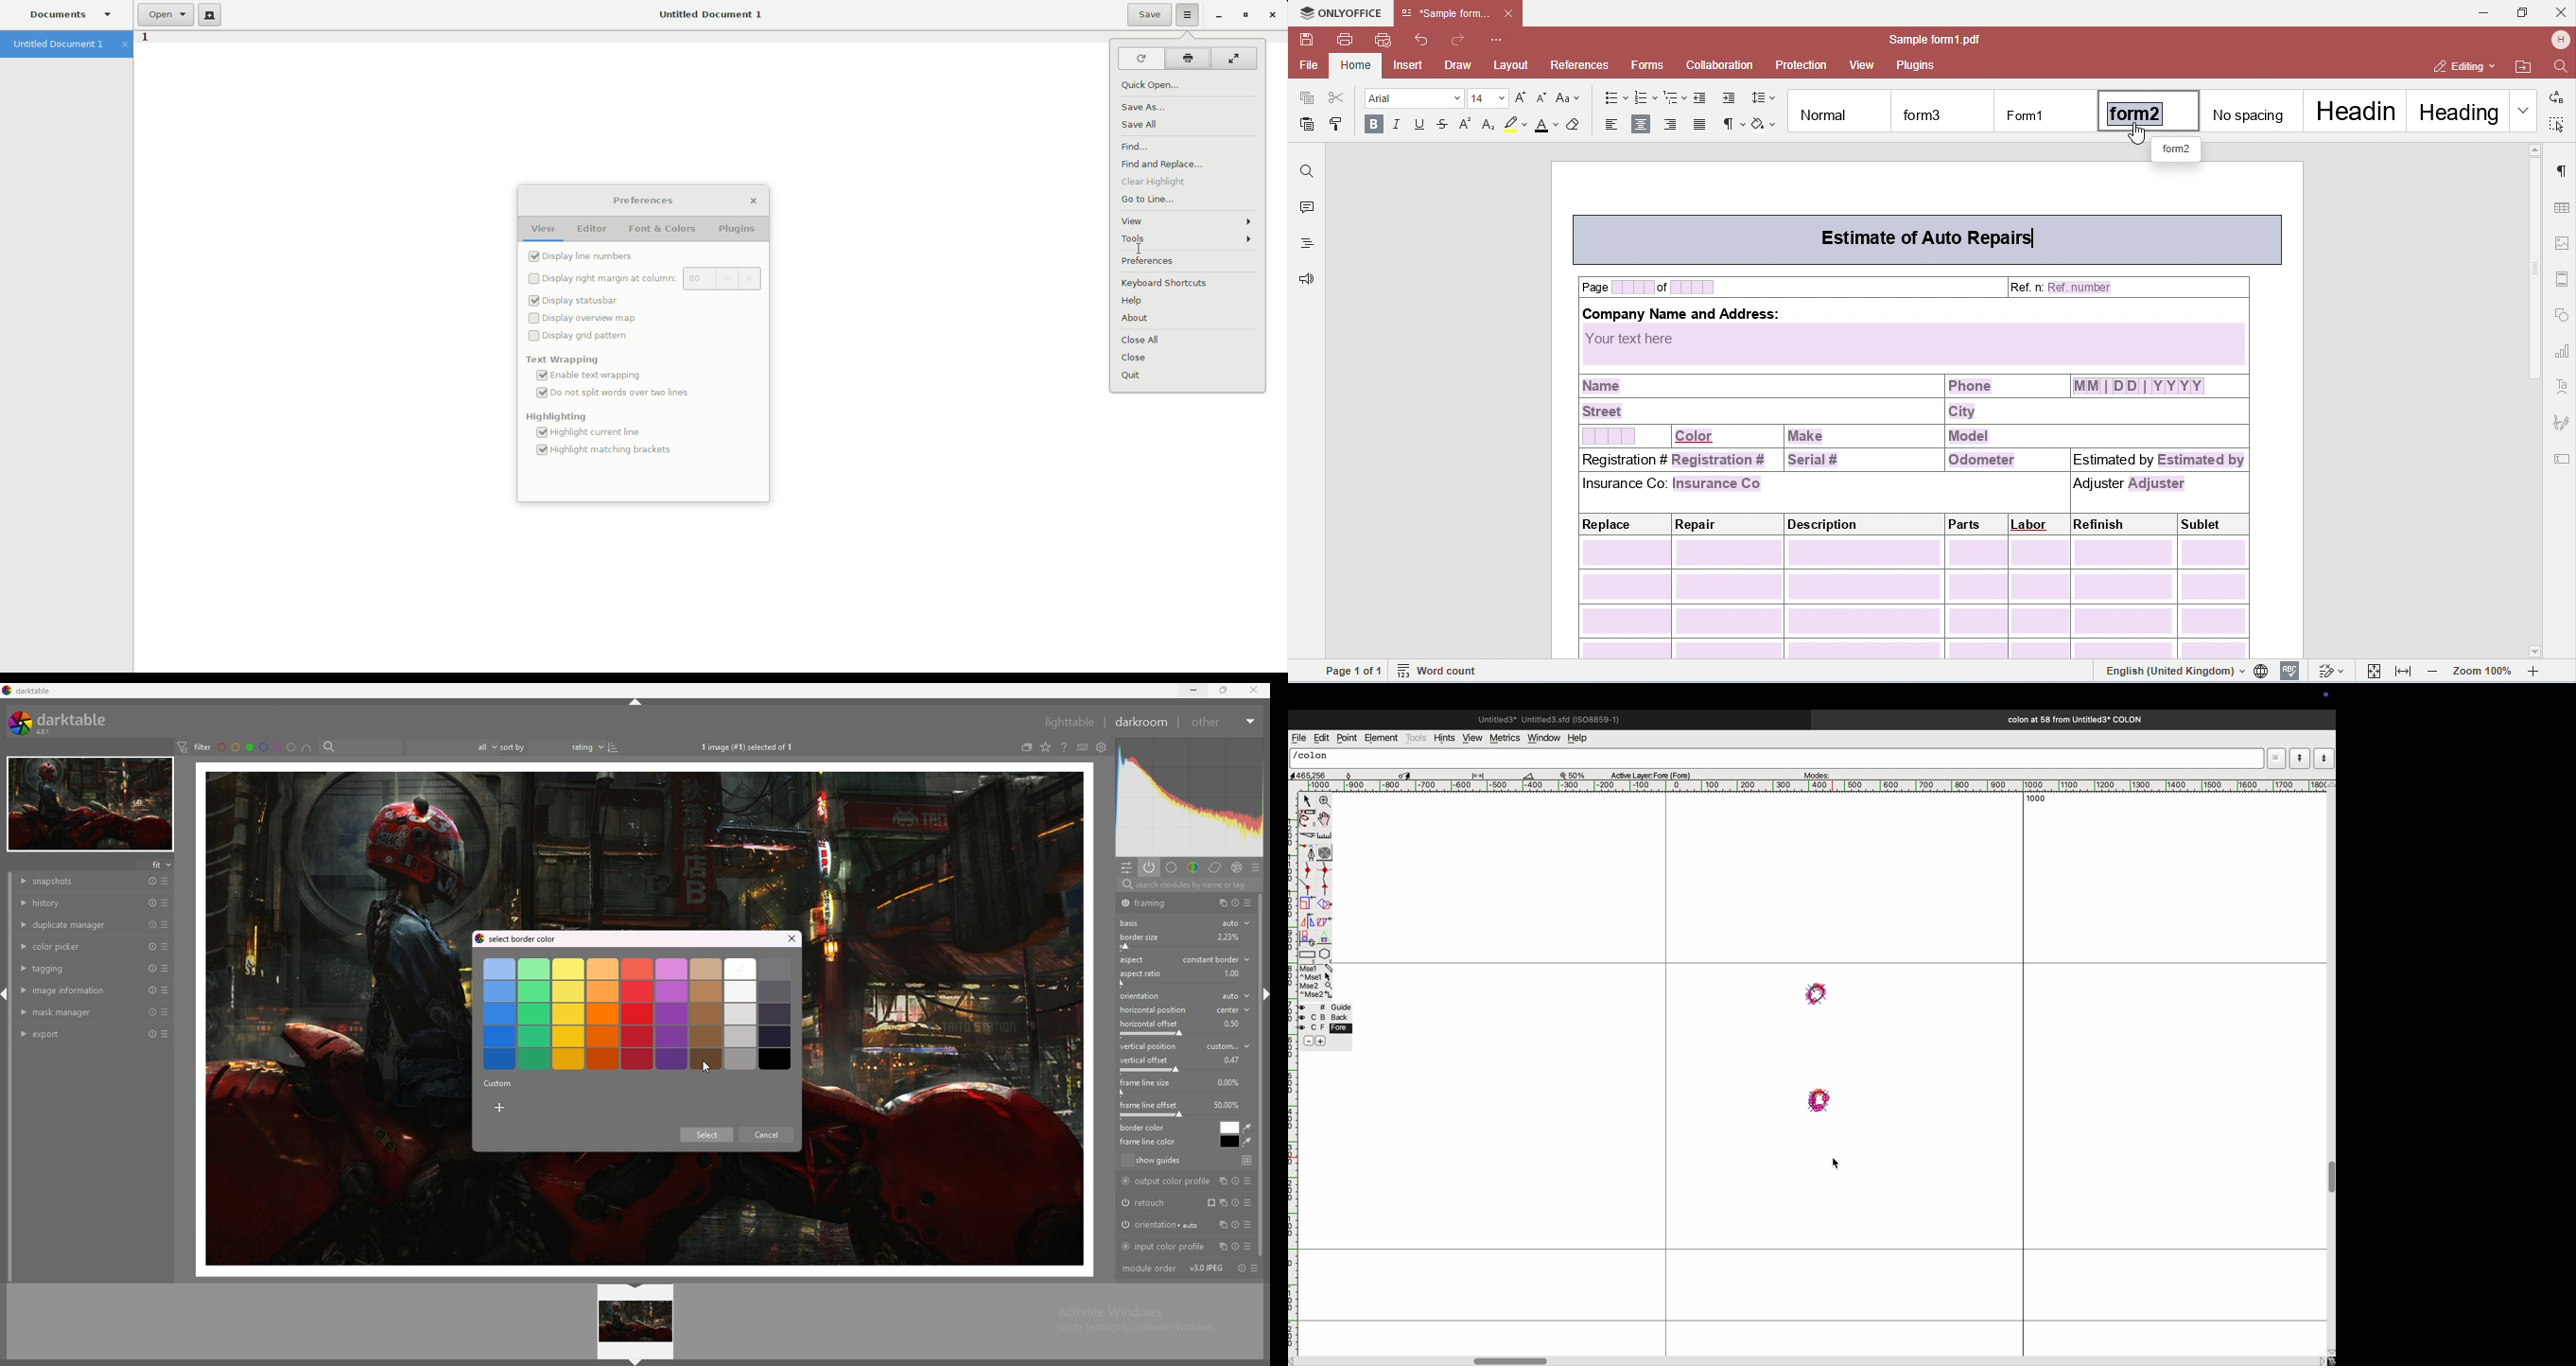 The width and height of the screenshot is (2576, 1372). What do you see at coordinates (1141, 722) in the screenshot?
I see `darkroom` at bounding box center [1141, 722].